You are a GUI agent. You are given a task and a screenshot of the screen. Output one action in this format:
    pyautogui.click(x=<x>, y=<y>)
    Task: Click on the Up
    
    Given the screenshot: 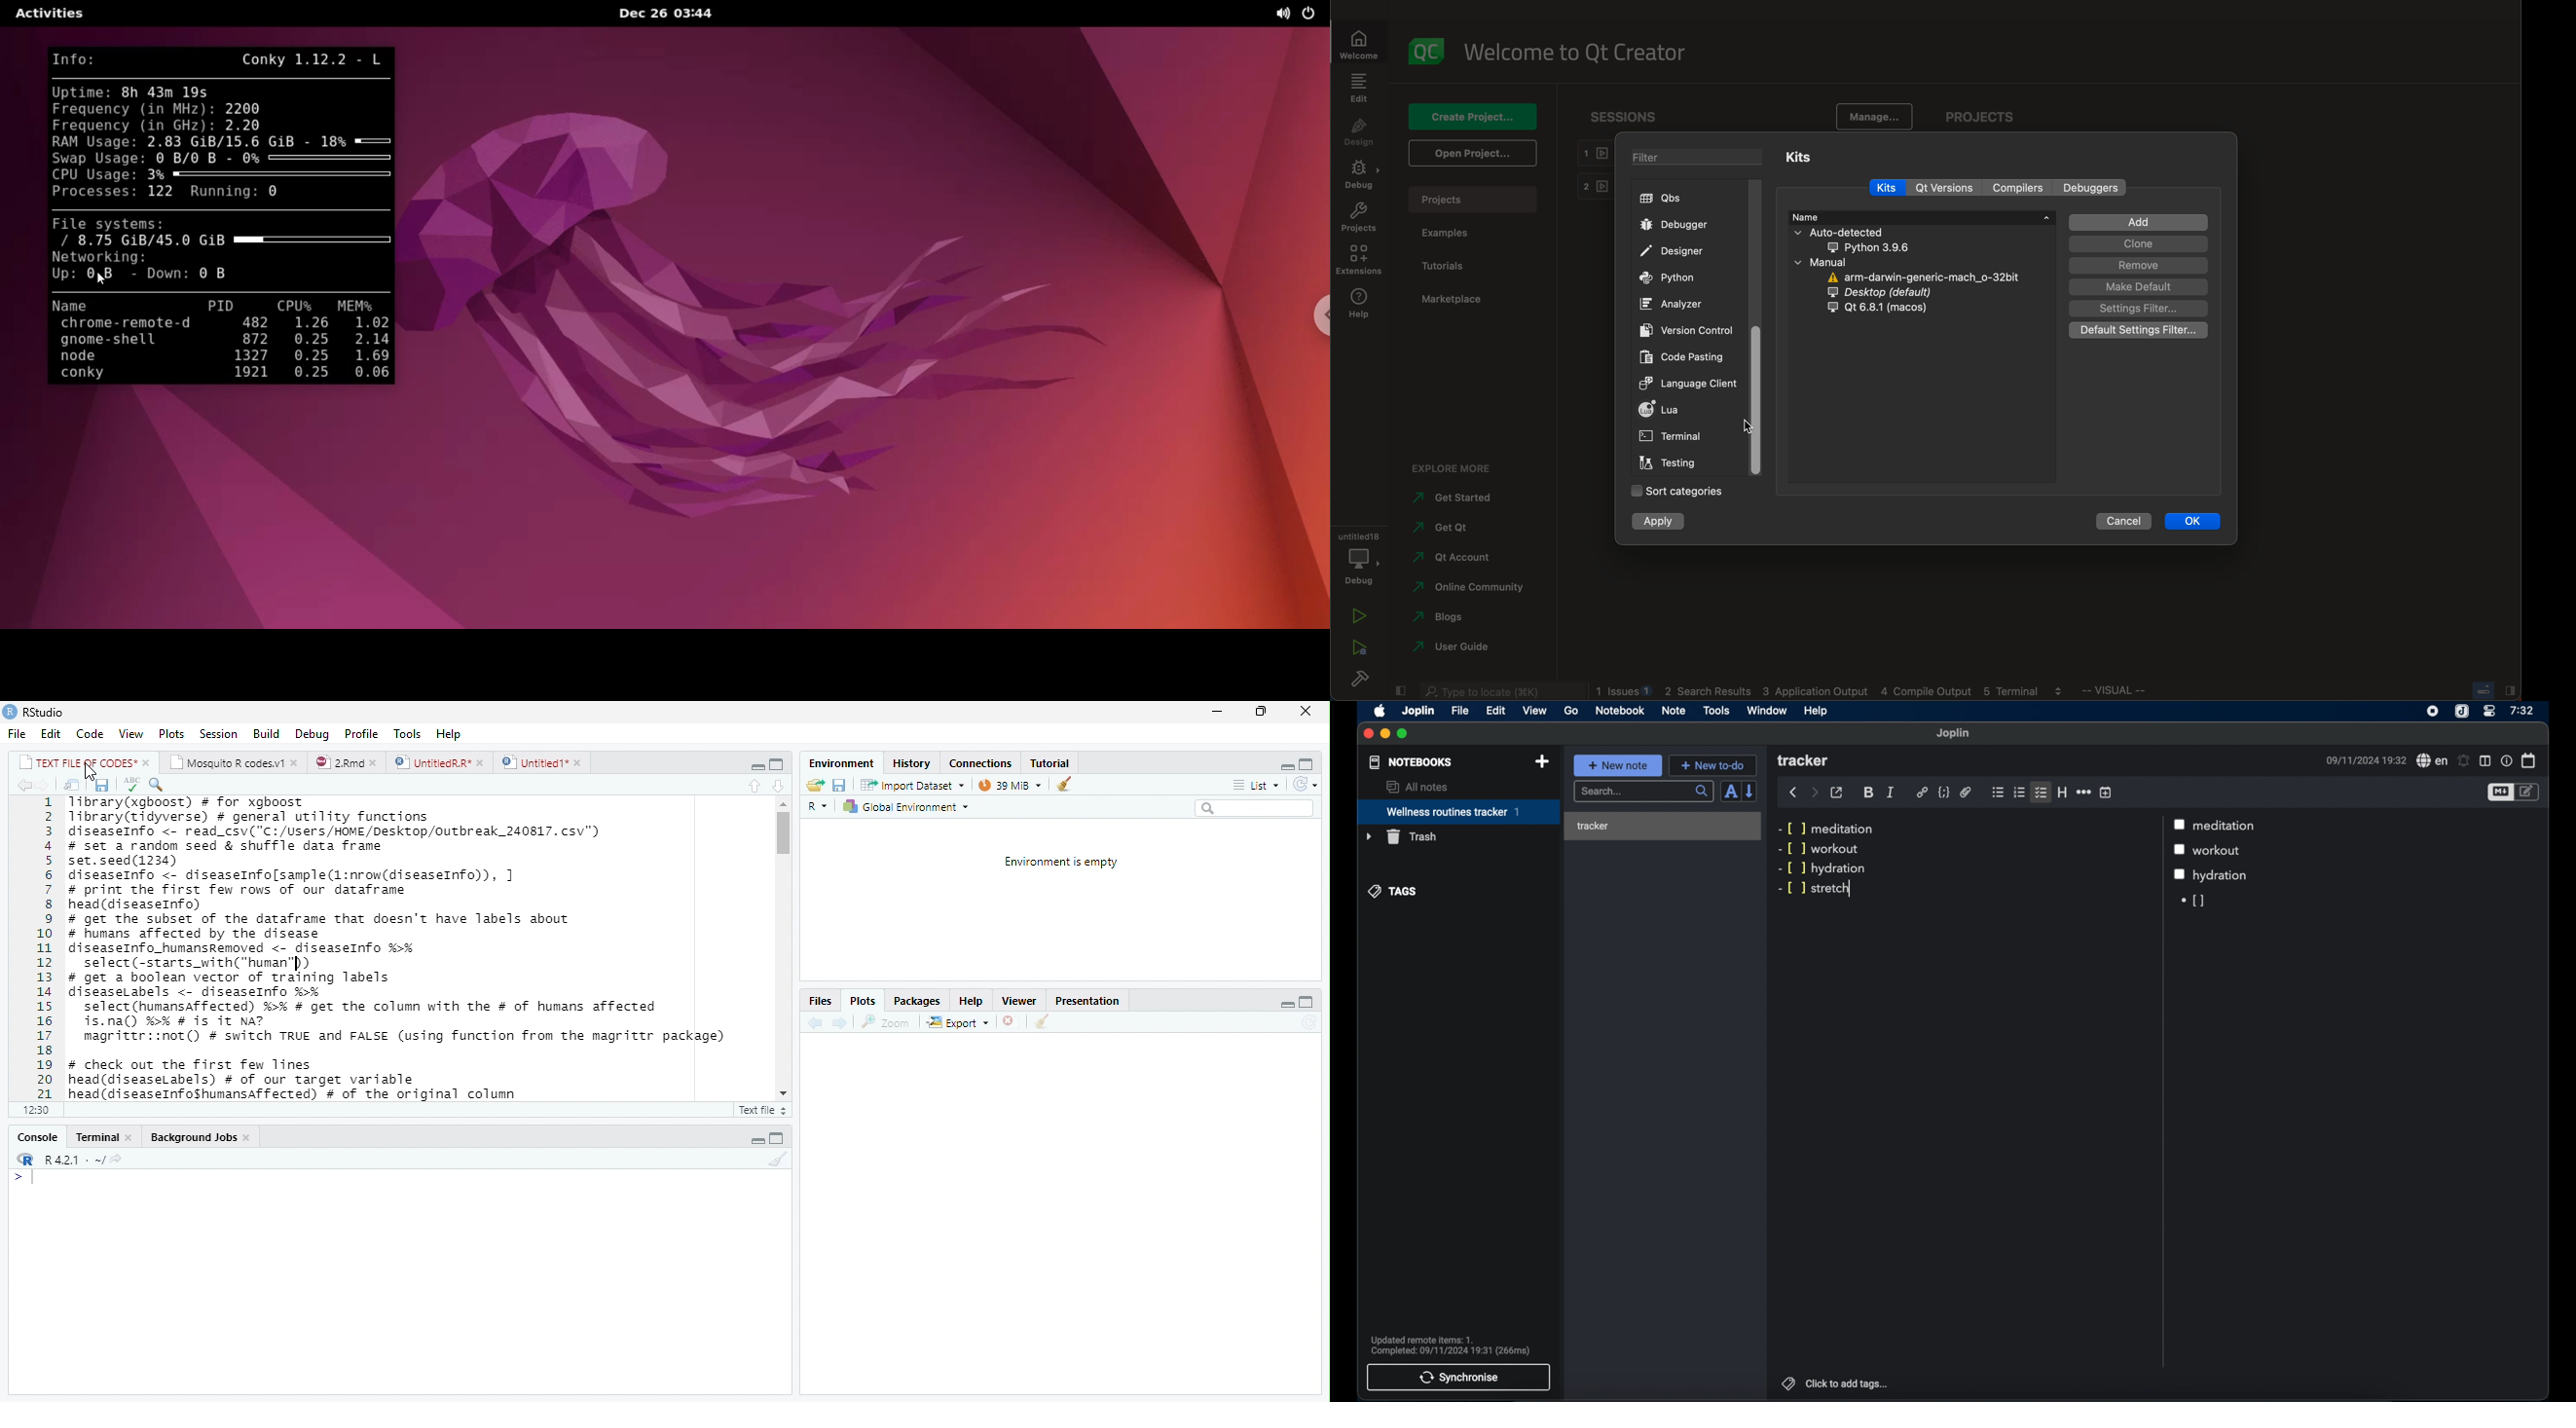 What is the action you would take?
    pyautogui.click(x=752, y=784)
    